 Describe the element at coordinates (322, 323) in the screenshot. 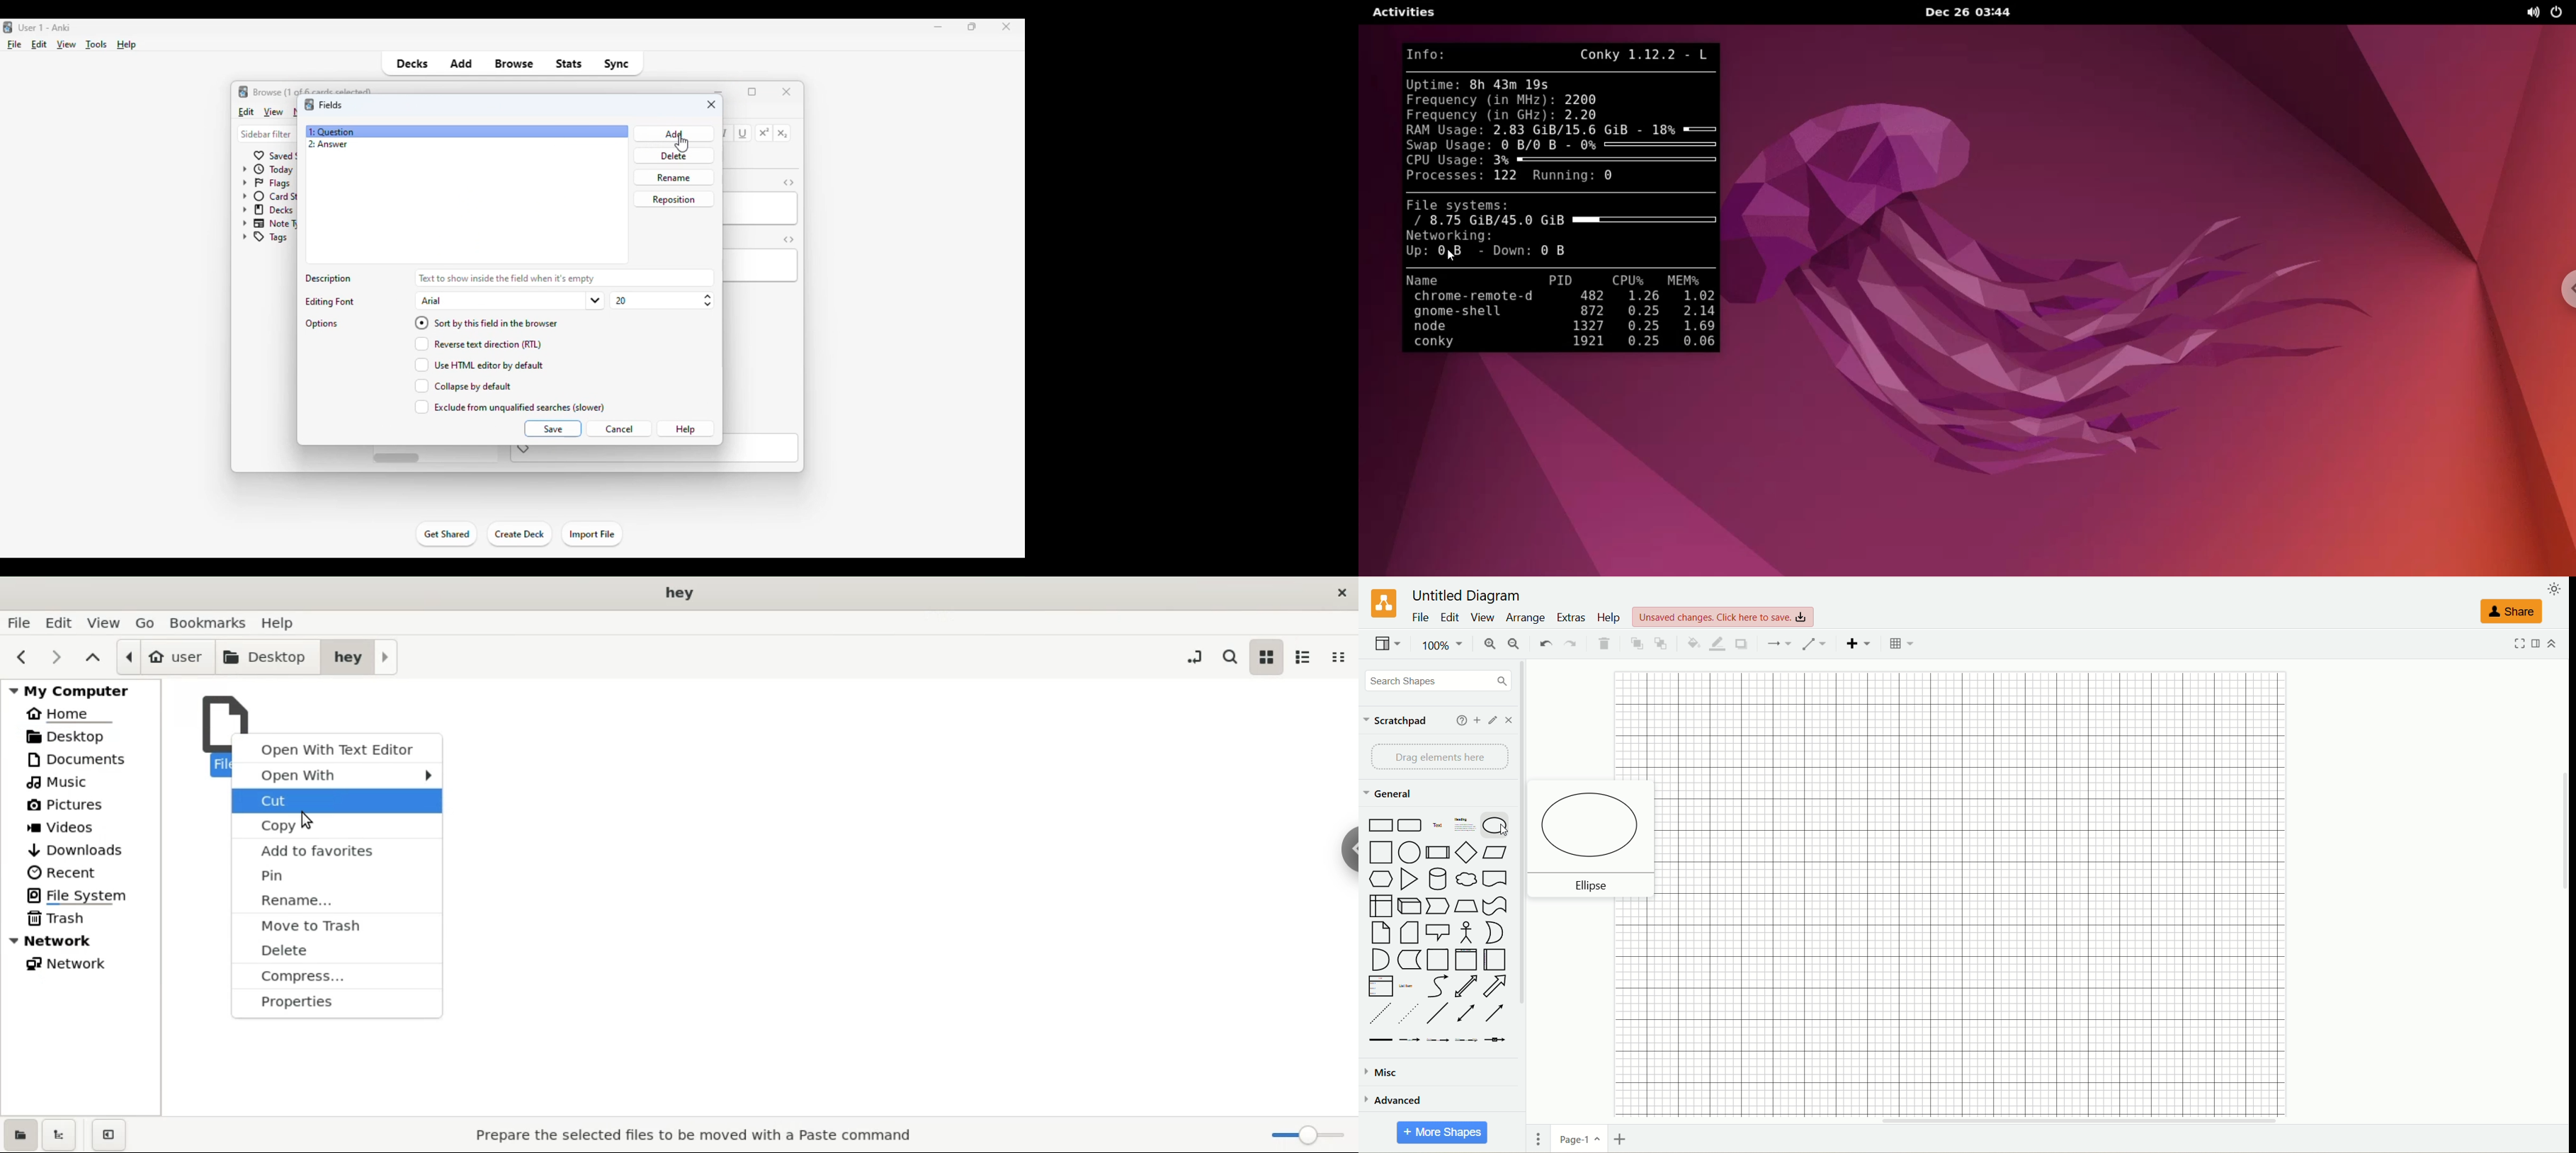

I see `options` at that location.